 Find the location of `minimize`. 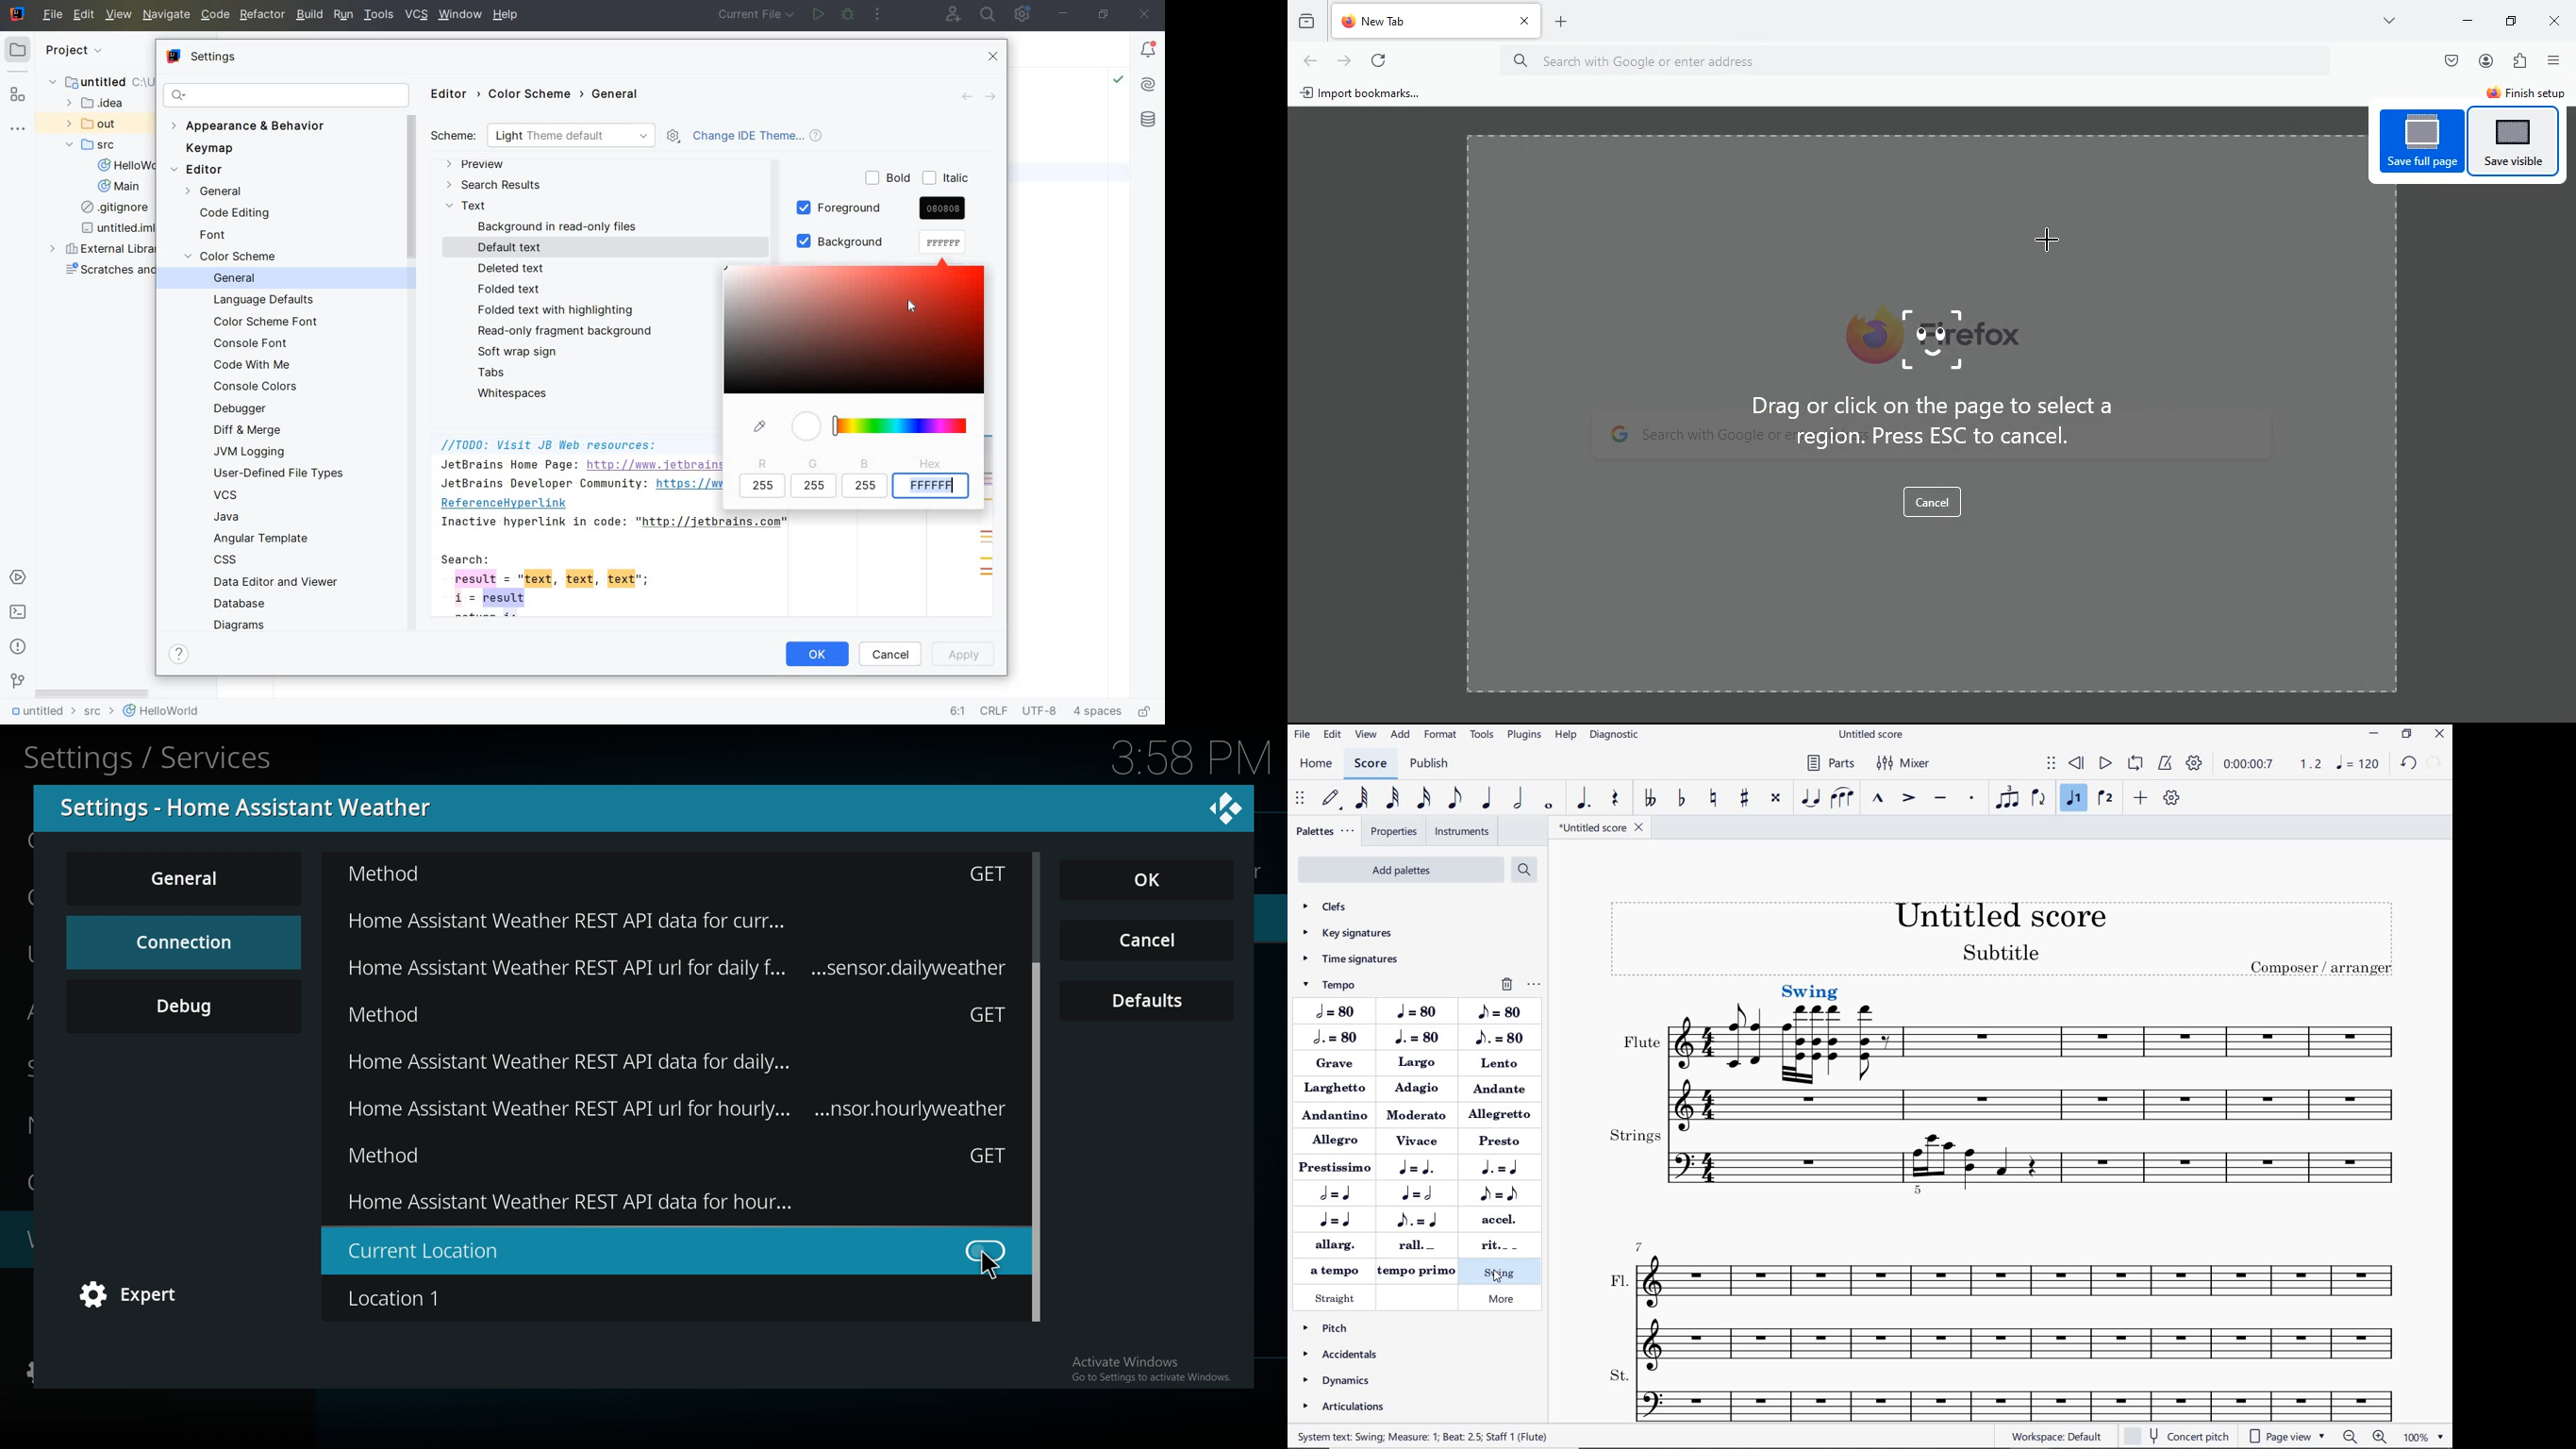

minimize is located at coordinates (2508, 20).